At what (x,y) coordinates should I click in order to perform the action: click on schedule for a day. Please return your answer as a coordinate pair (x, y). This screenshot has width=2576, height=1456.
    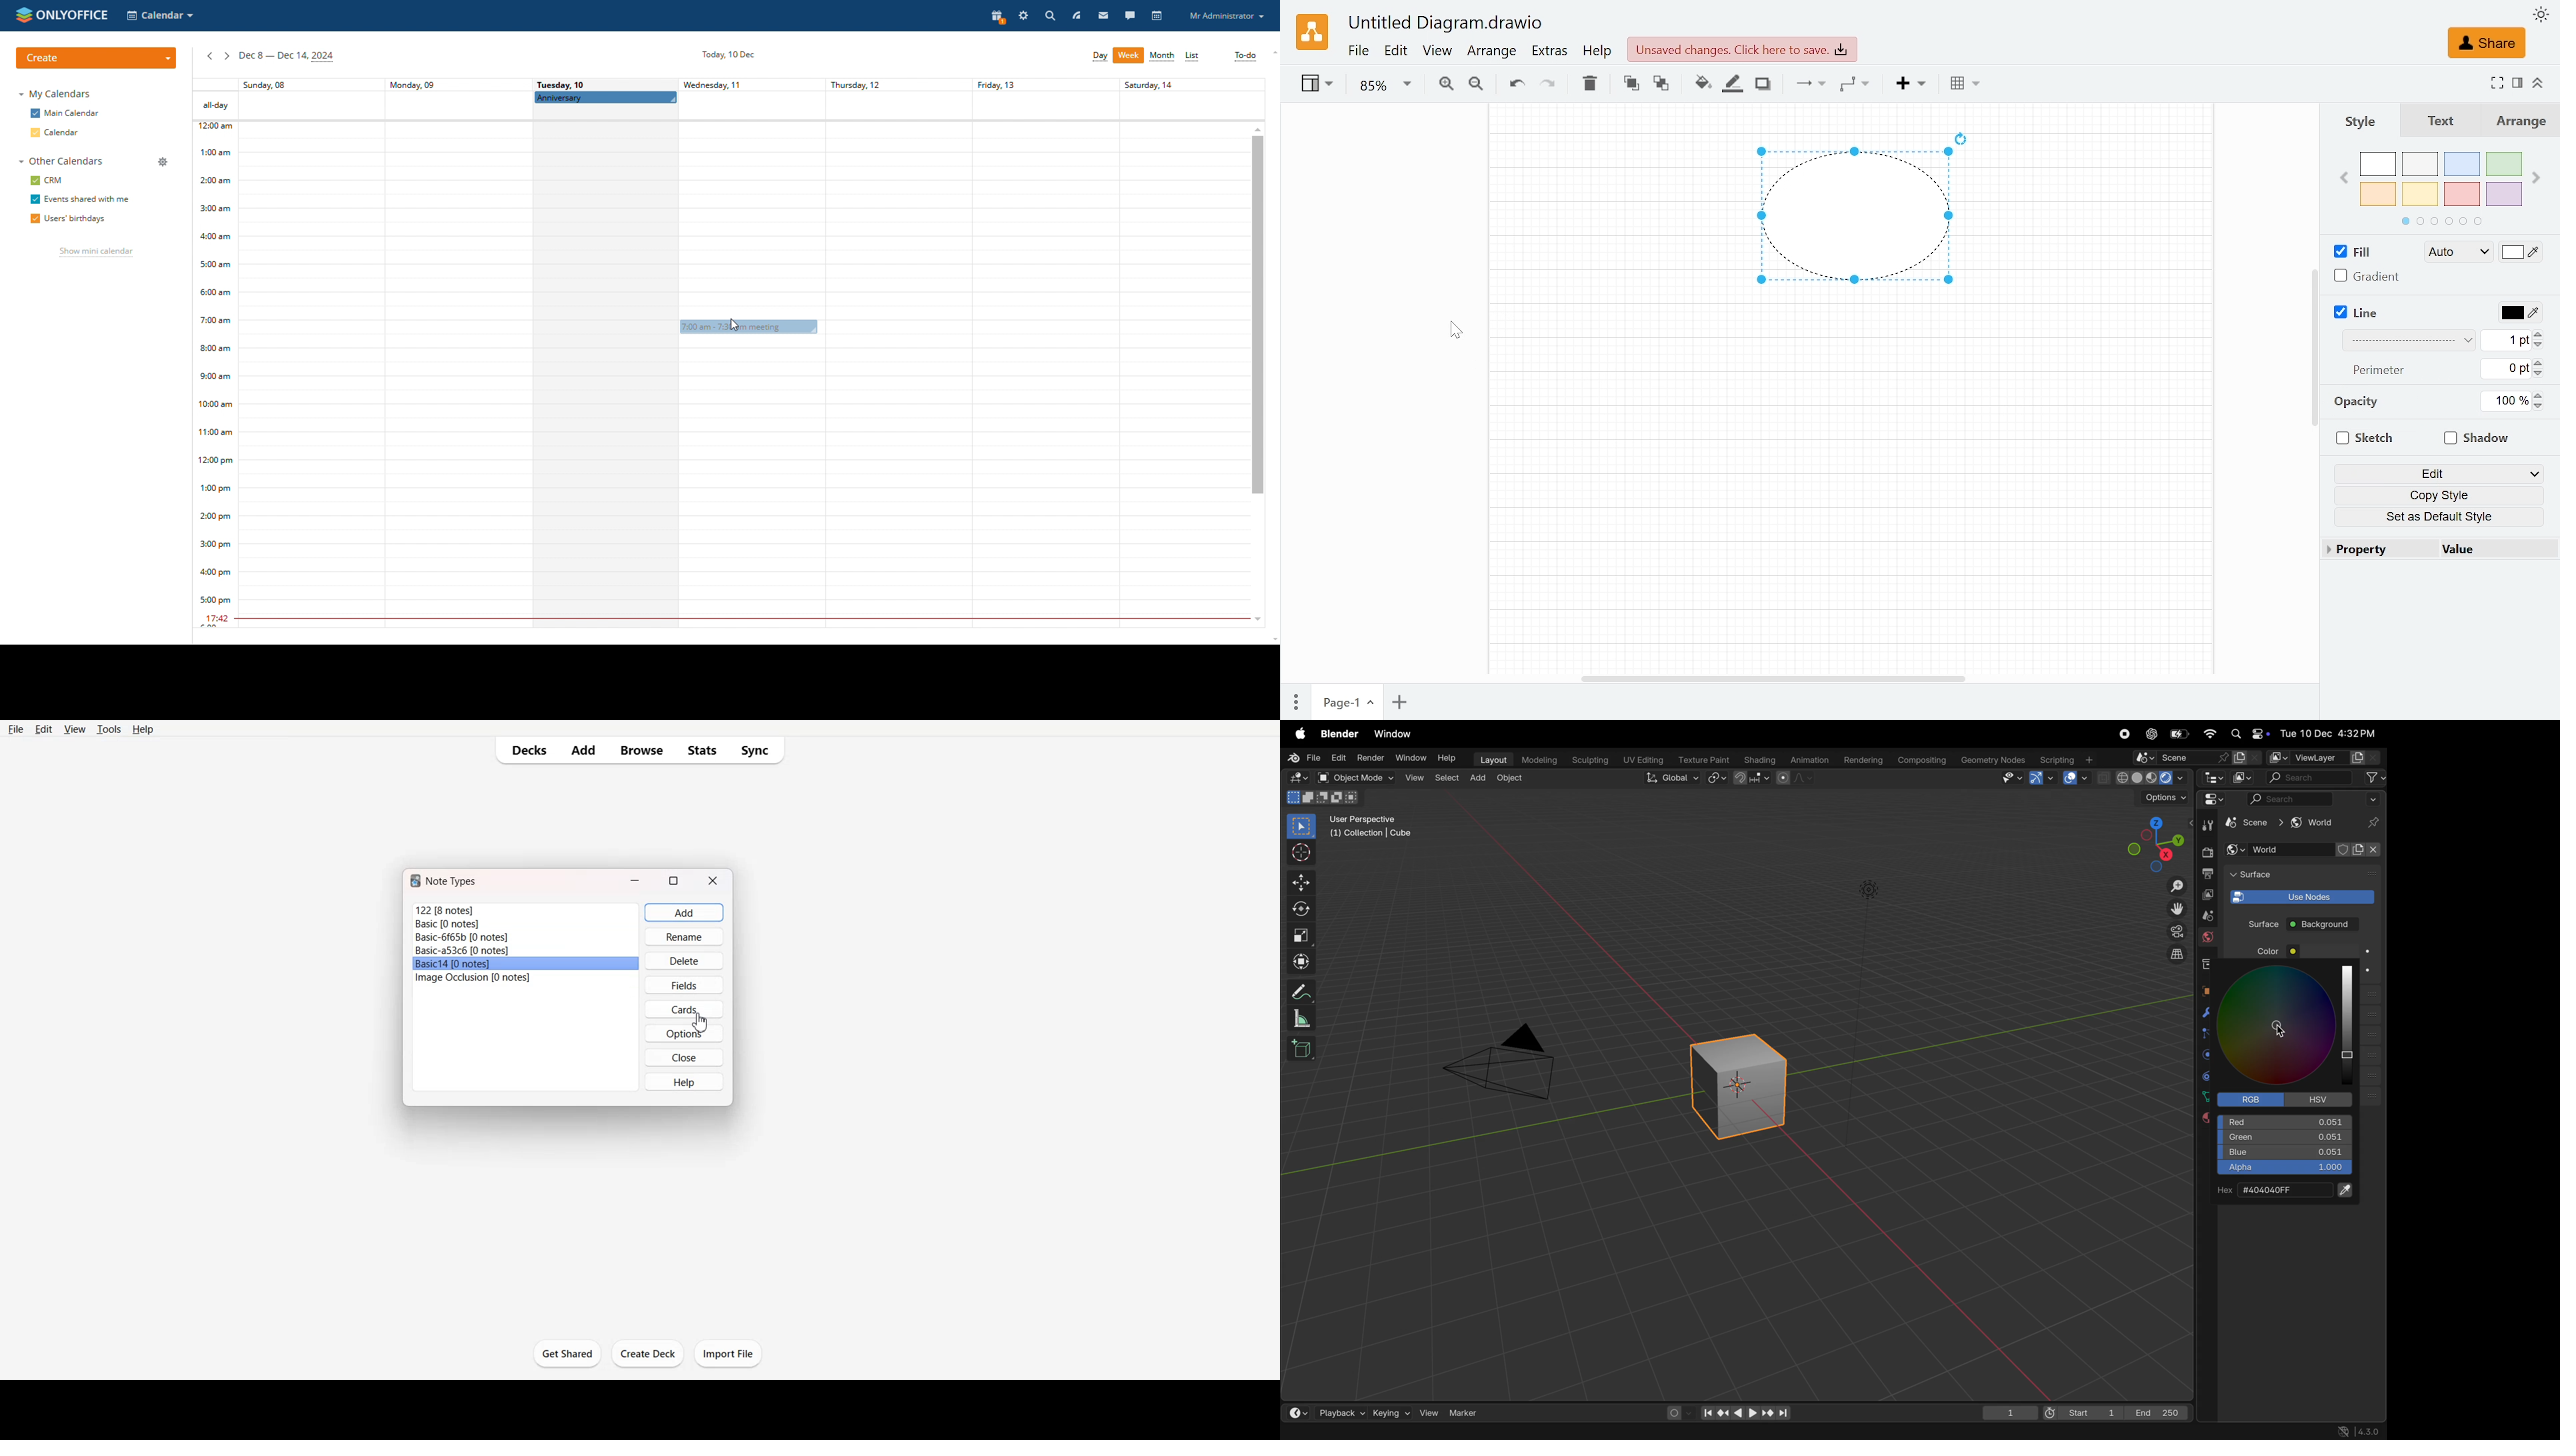
    Looking at the image, I should click on (605, 376).